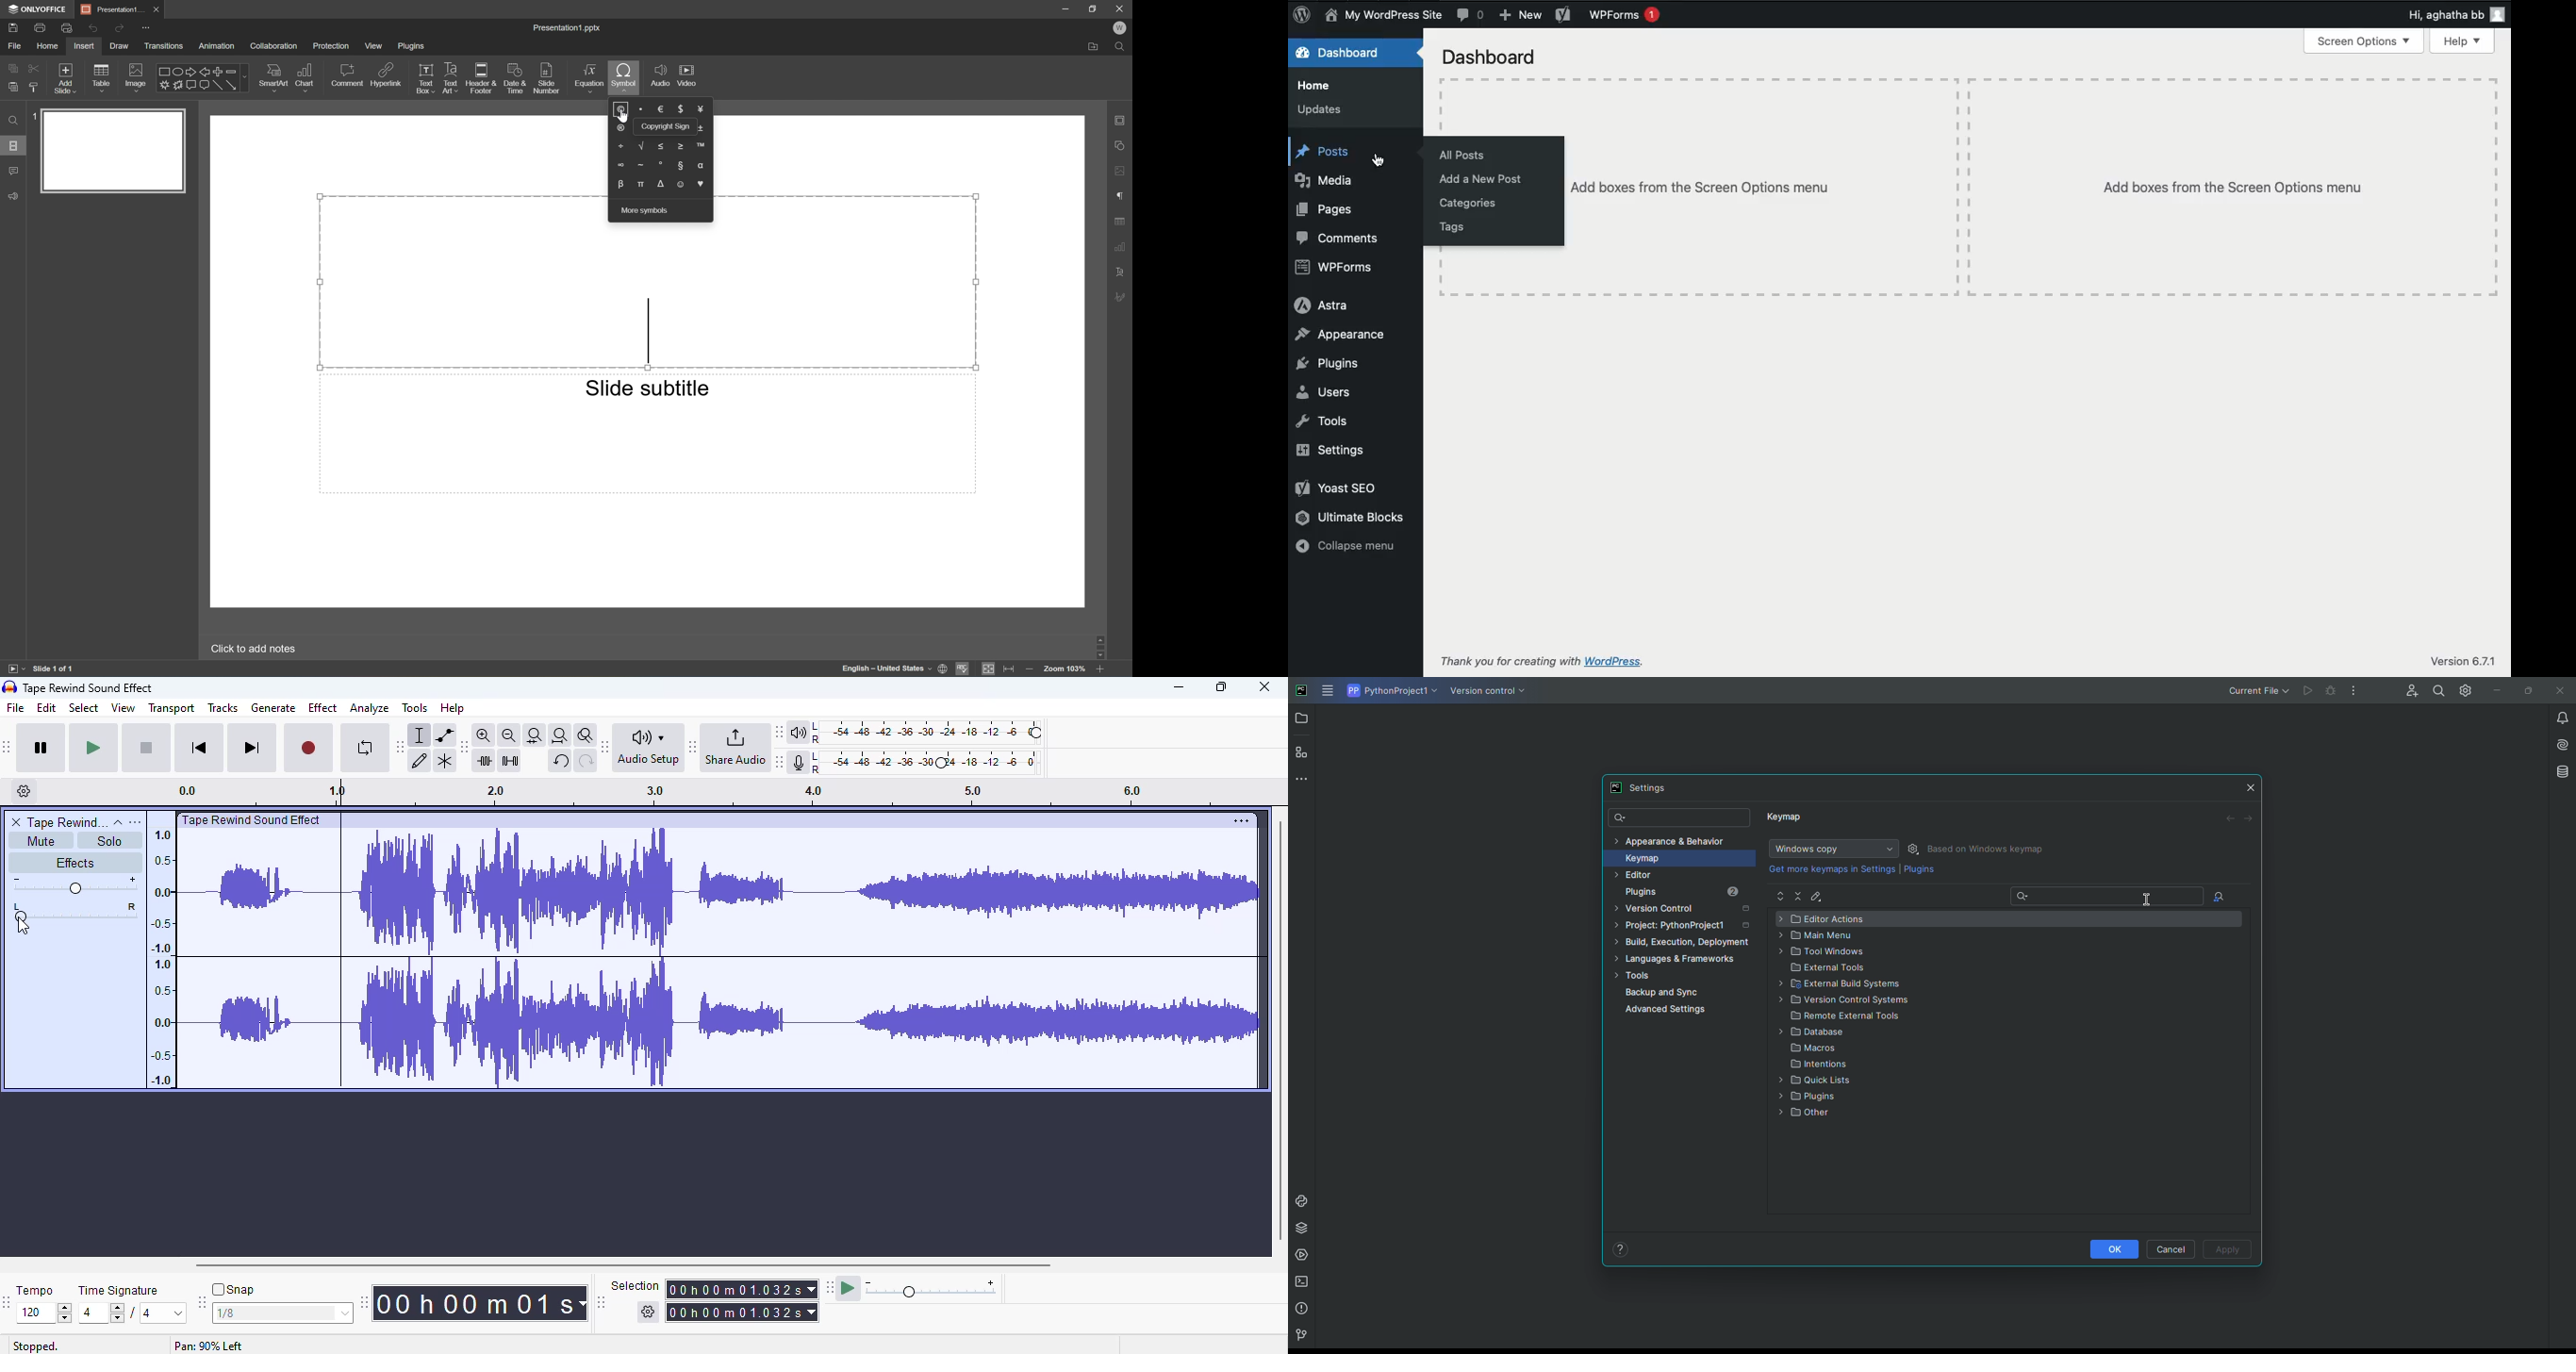  Describe the element at coordinates (1325, 179) in the screenshot. I see `Media` at that location.